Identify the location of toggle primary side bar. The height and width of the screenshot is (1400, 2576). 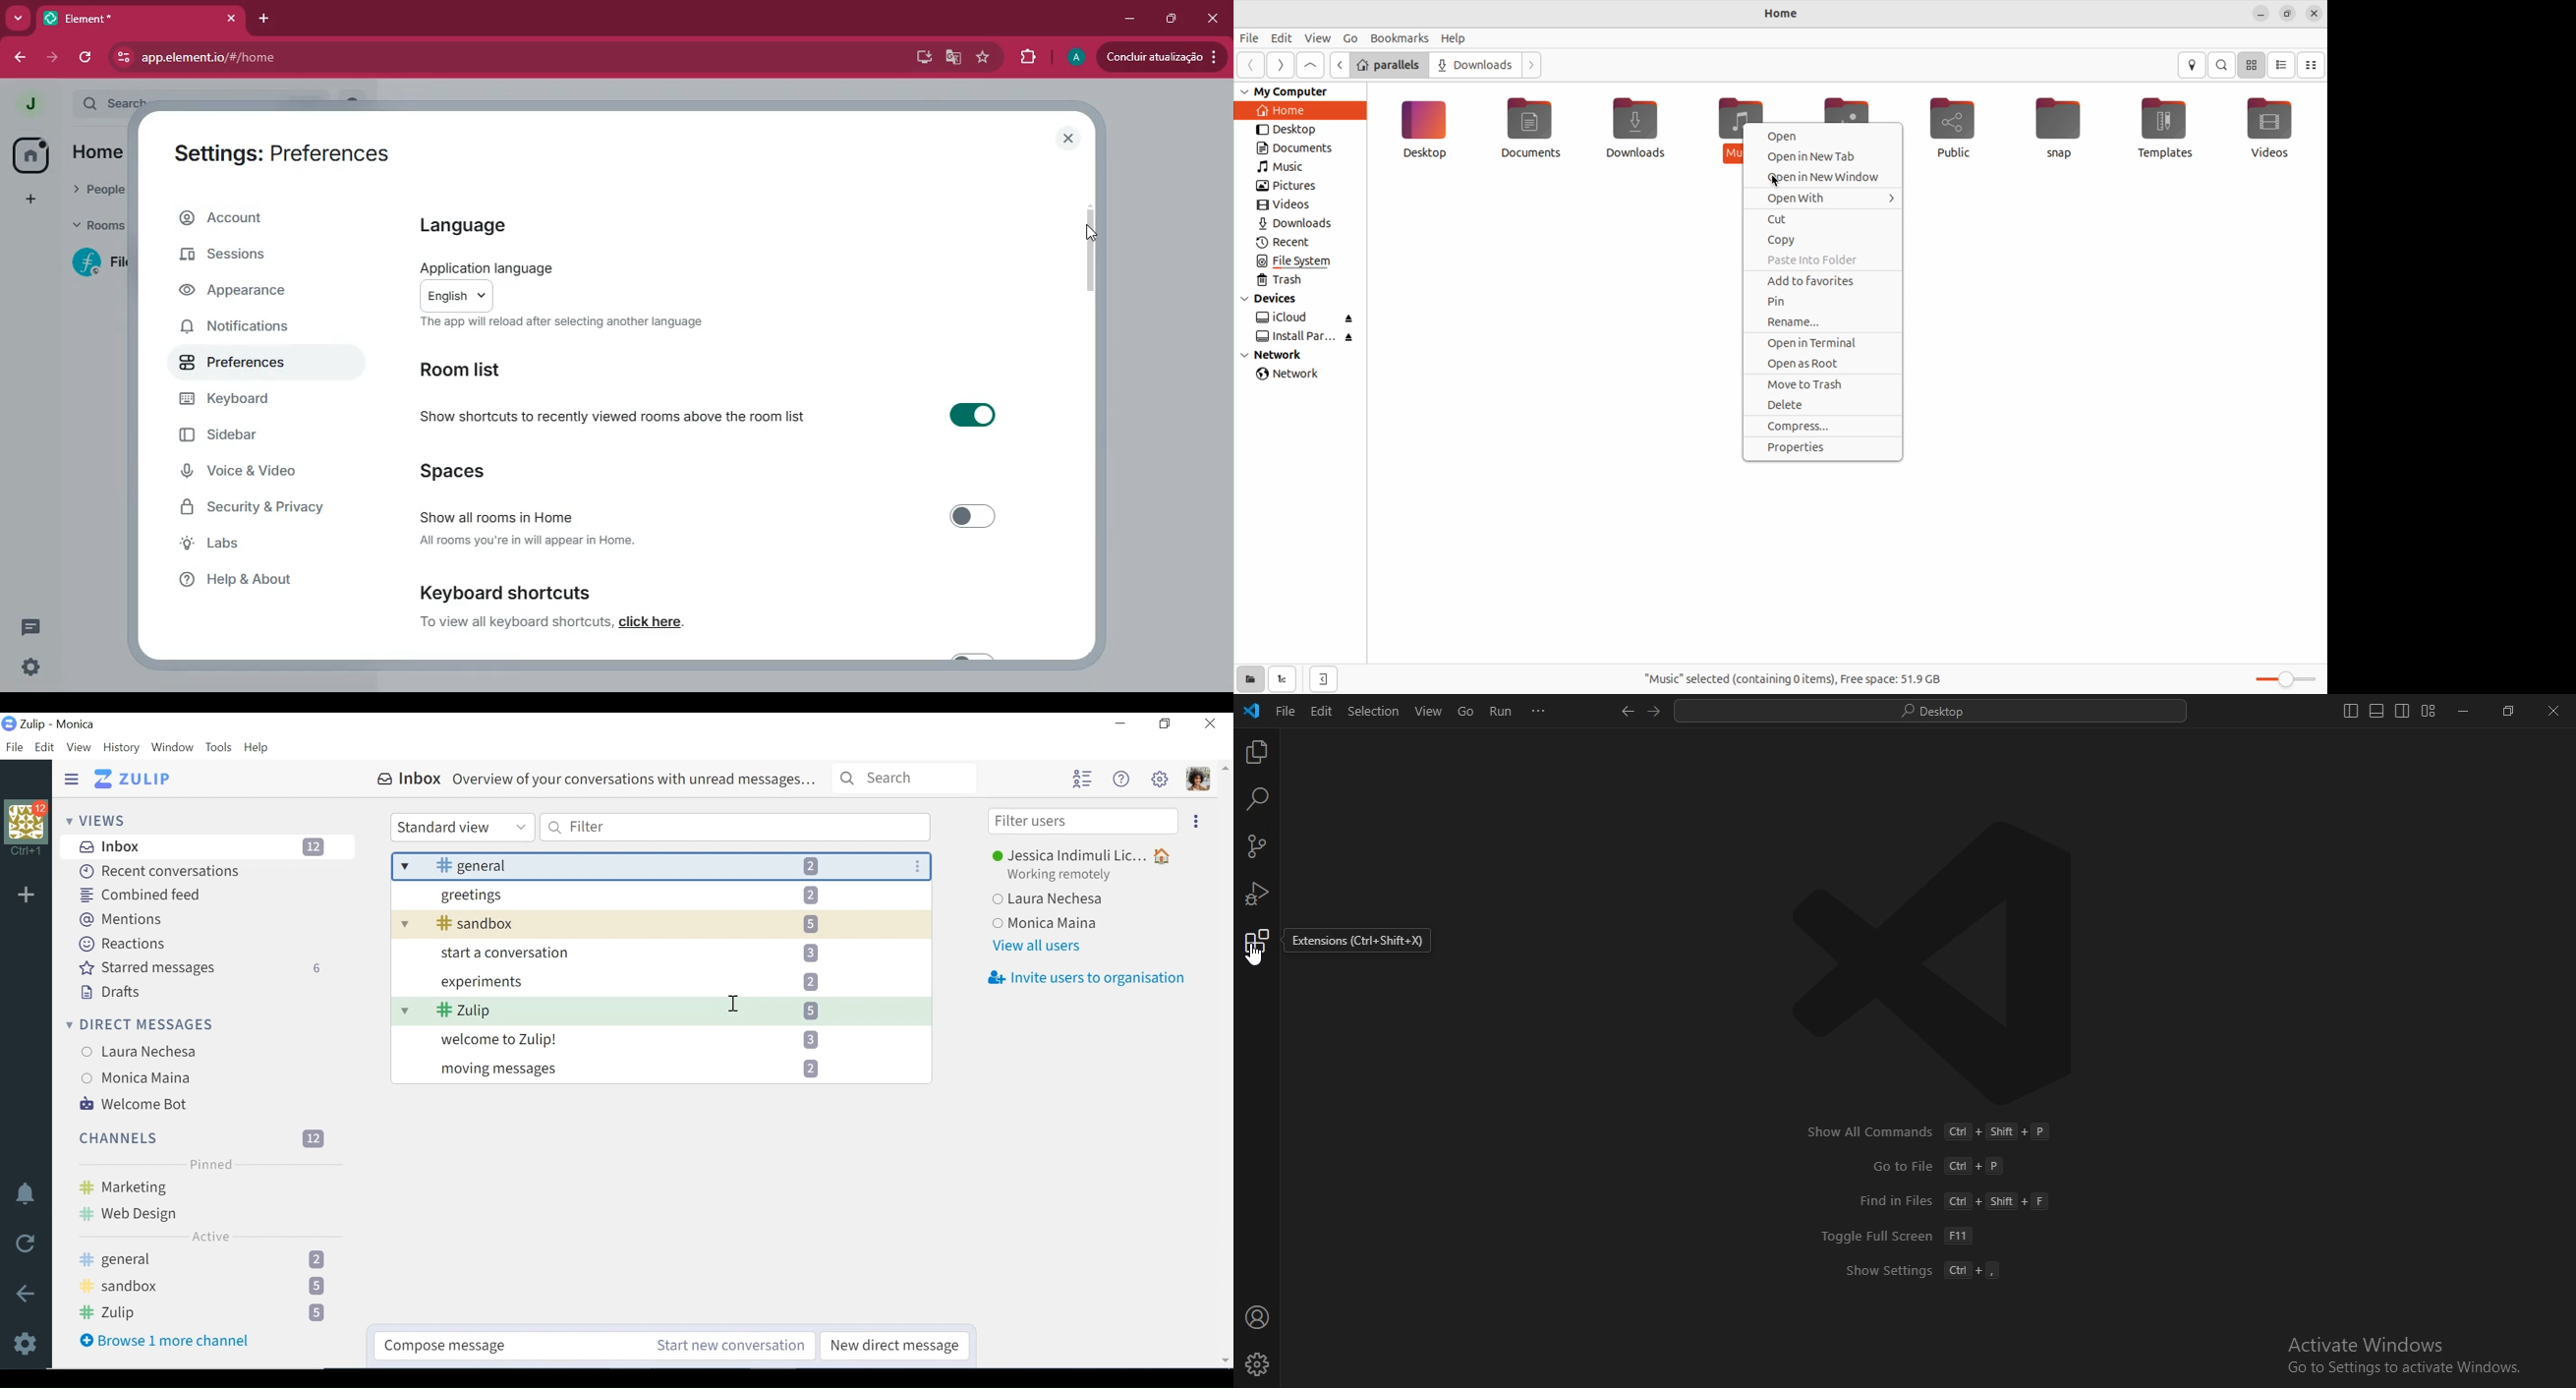
(2348, 712).